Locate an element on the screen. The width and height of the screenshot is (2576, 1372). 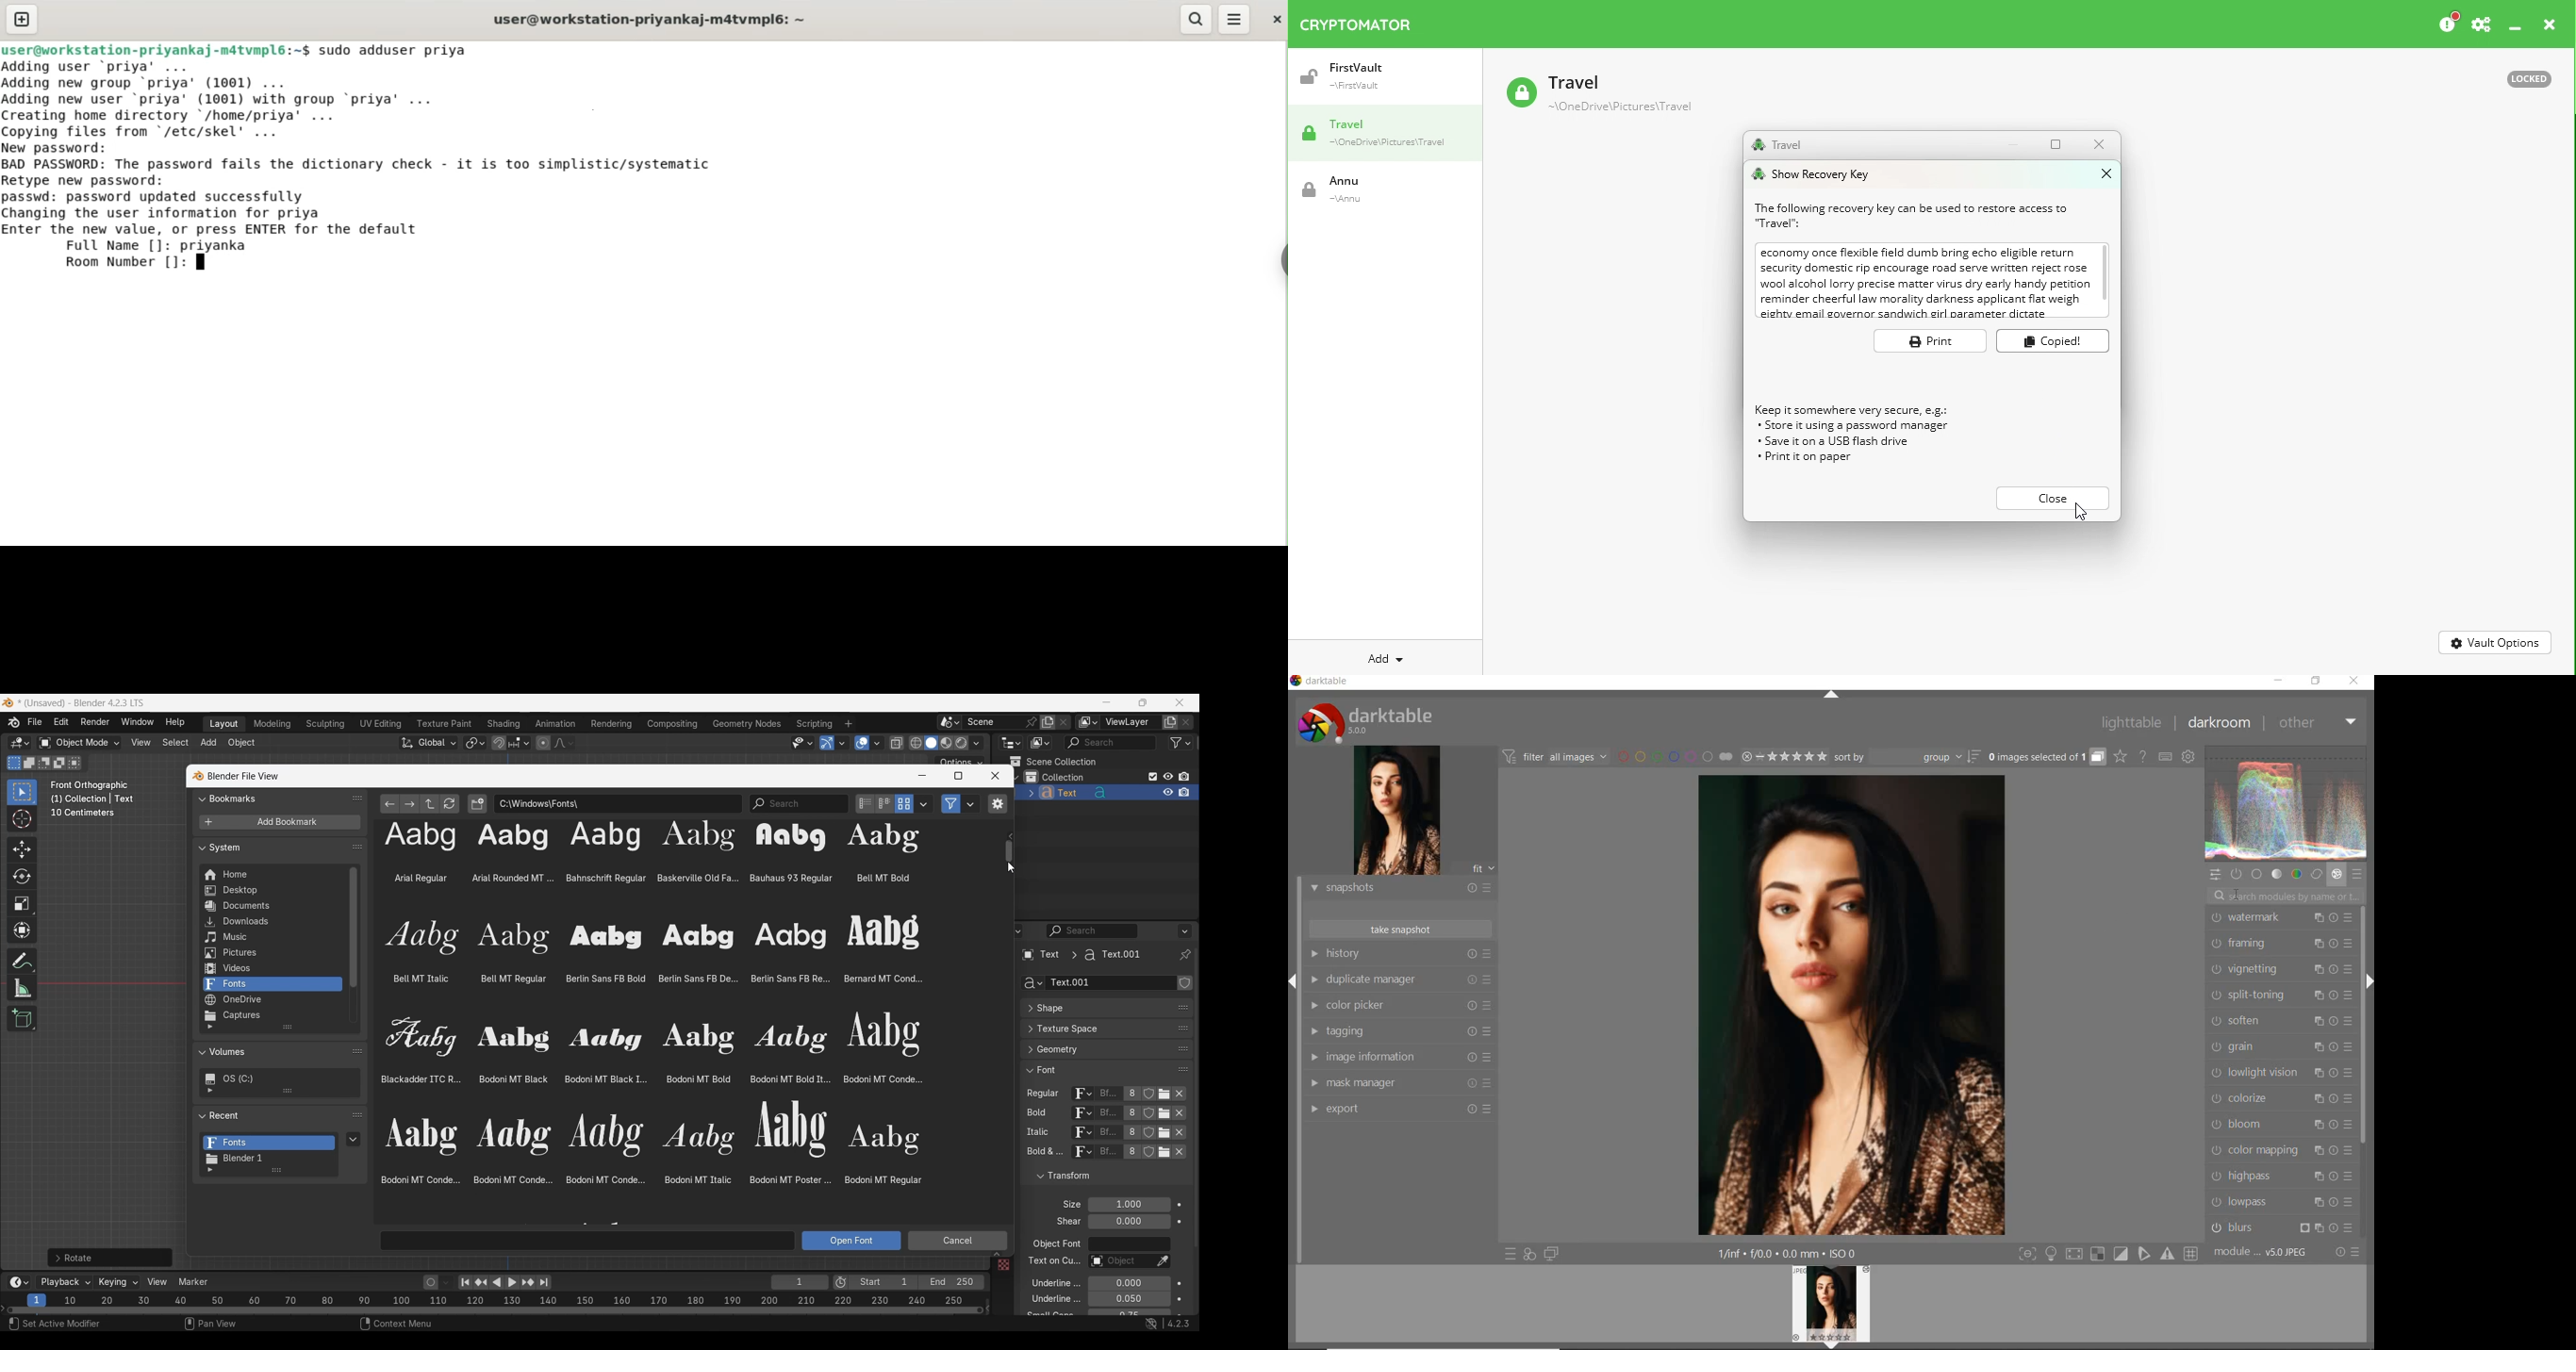
Display filter is located at coordinates (1111, 743).